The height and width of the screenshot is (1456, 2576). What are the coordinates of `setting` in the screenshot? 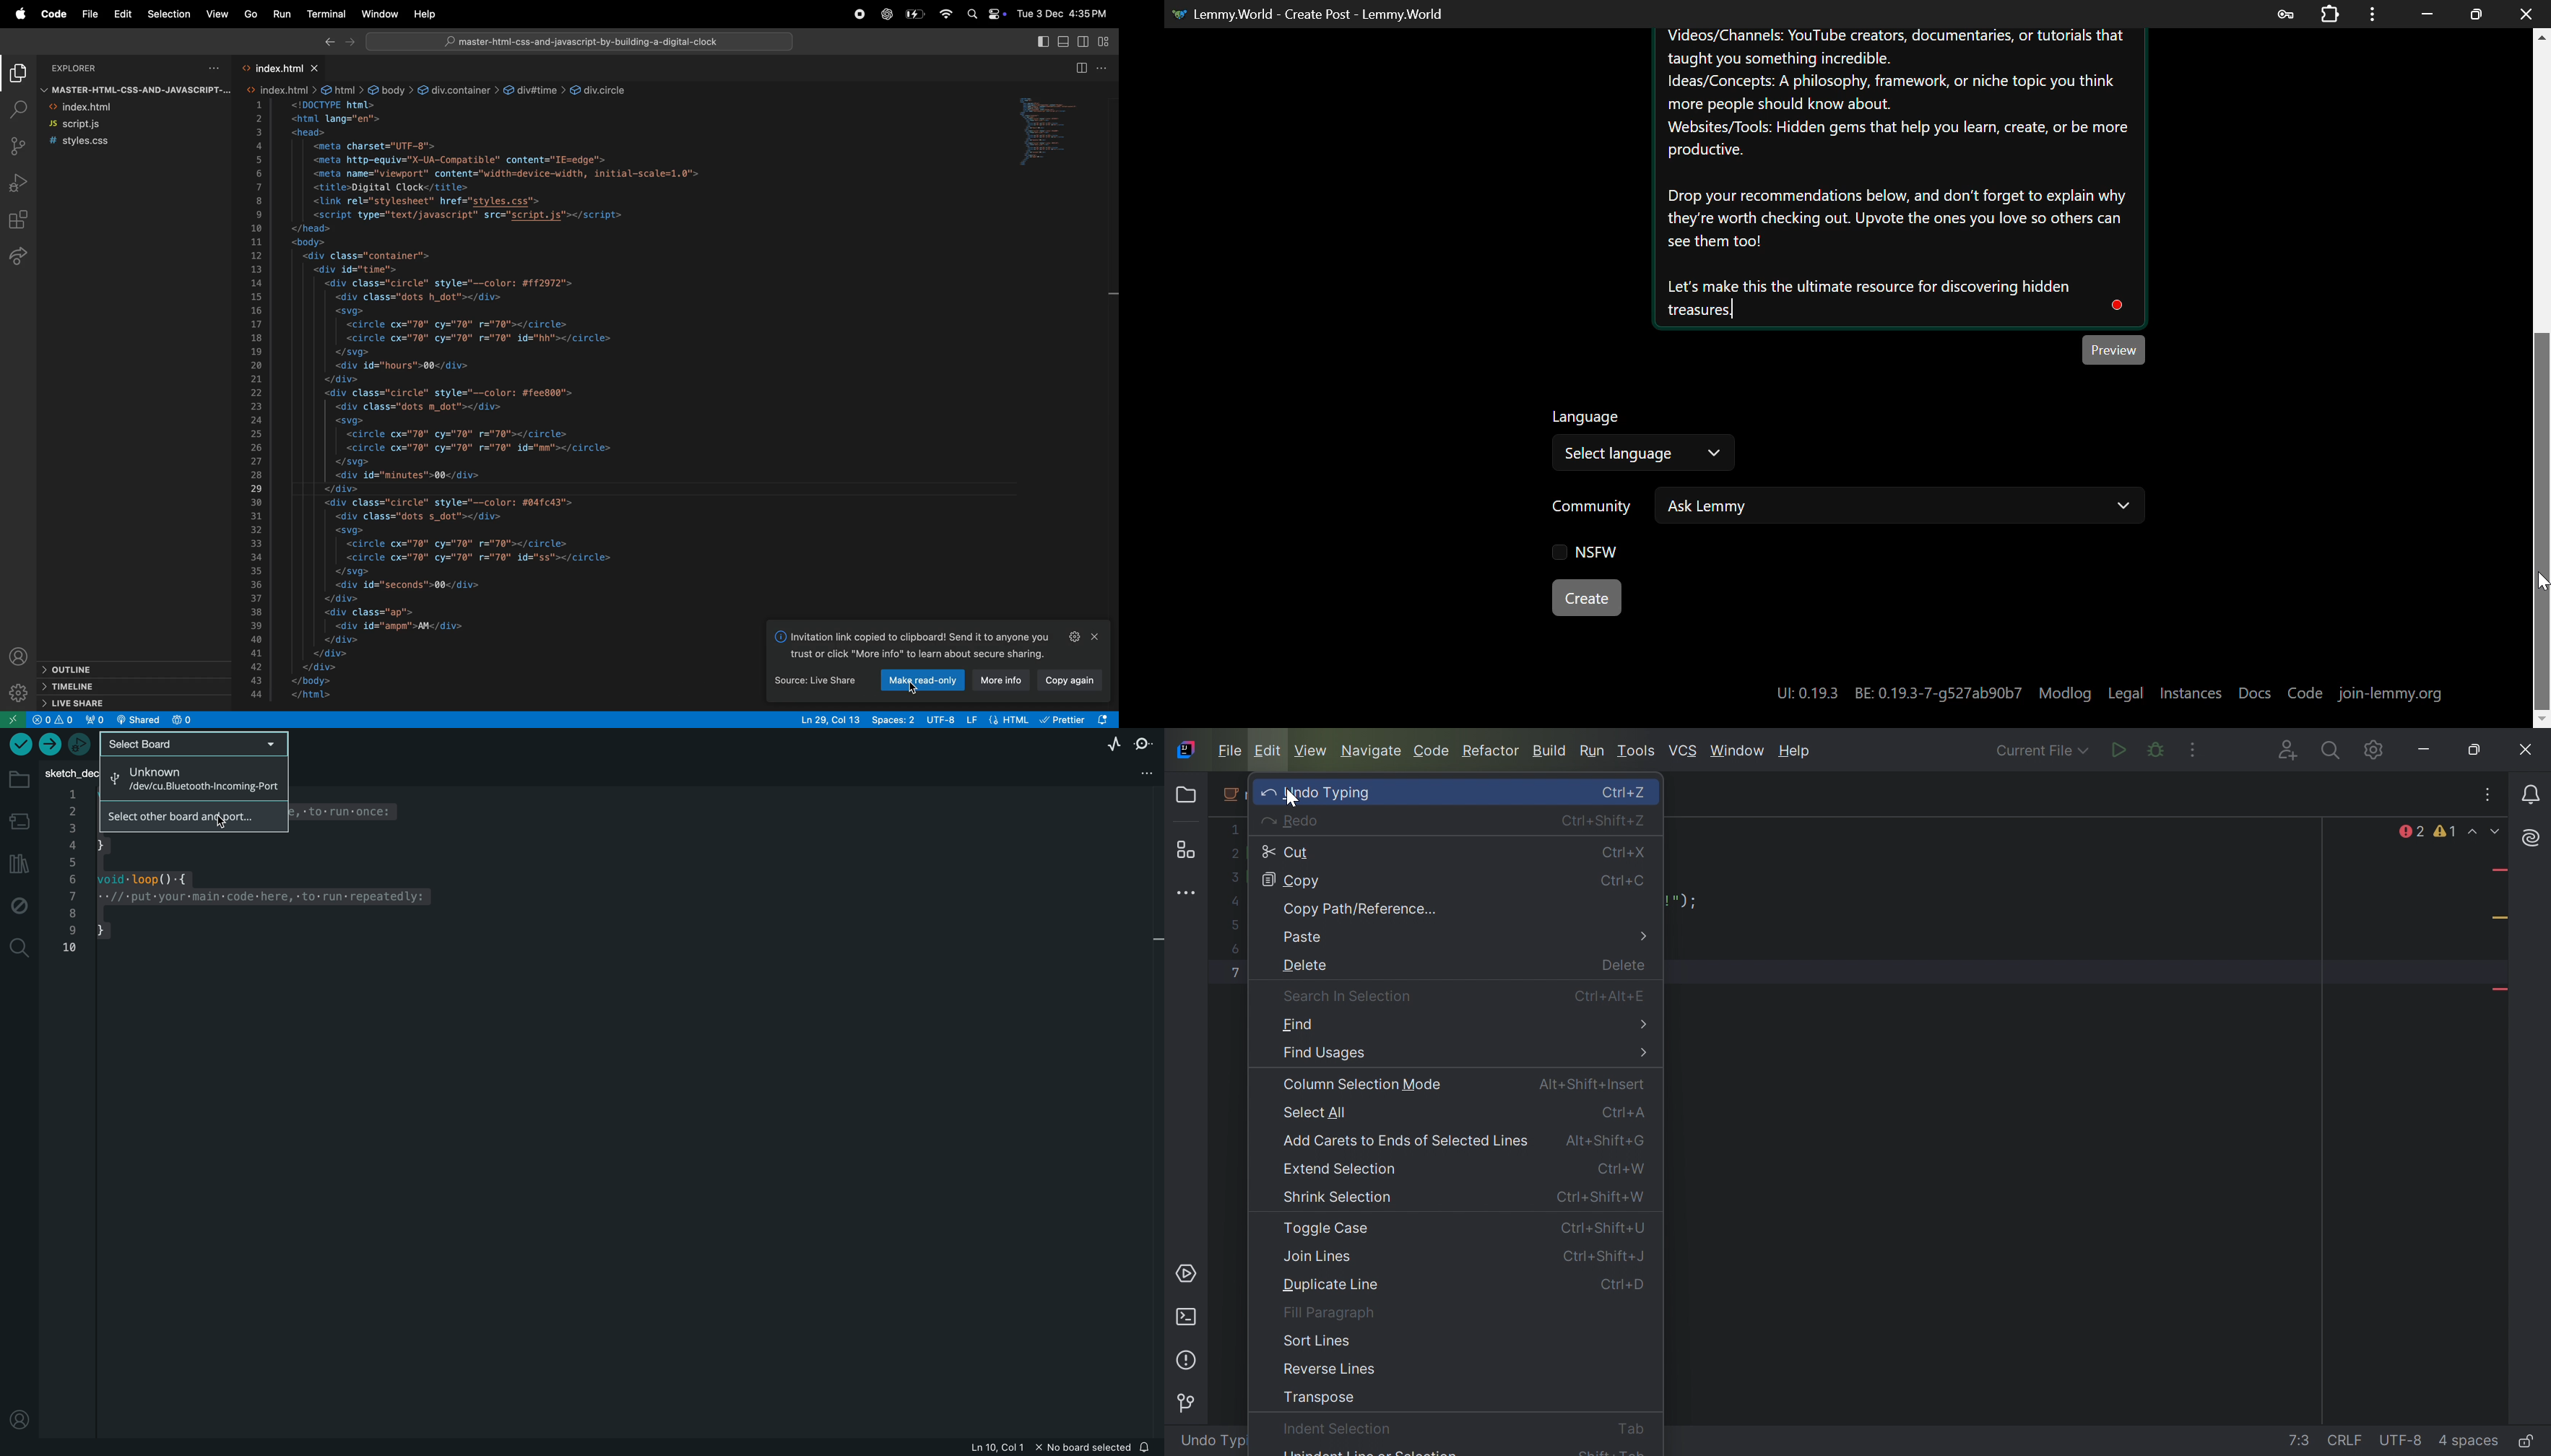 It's located at (15, 695).